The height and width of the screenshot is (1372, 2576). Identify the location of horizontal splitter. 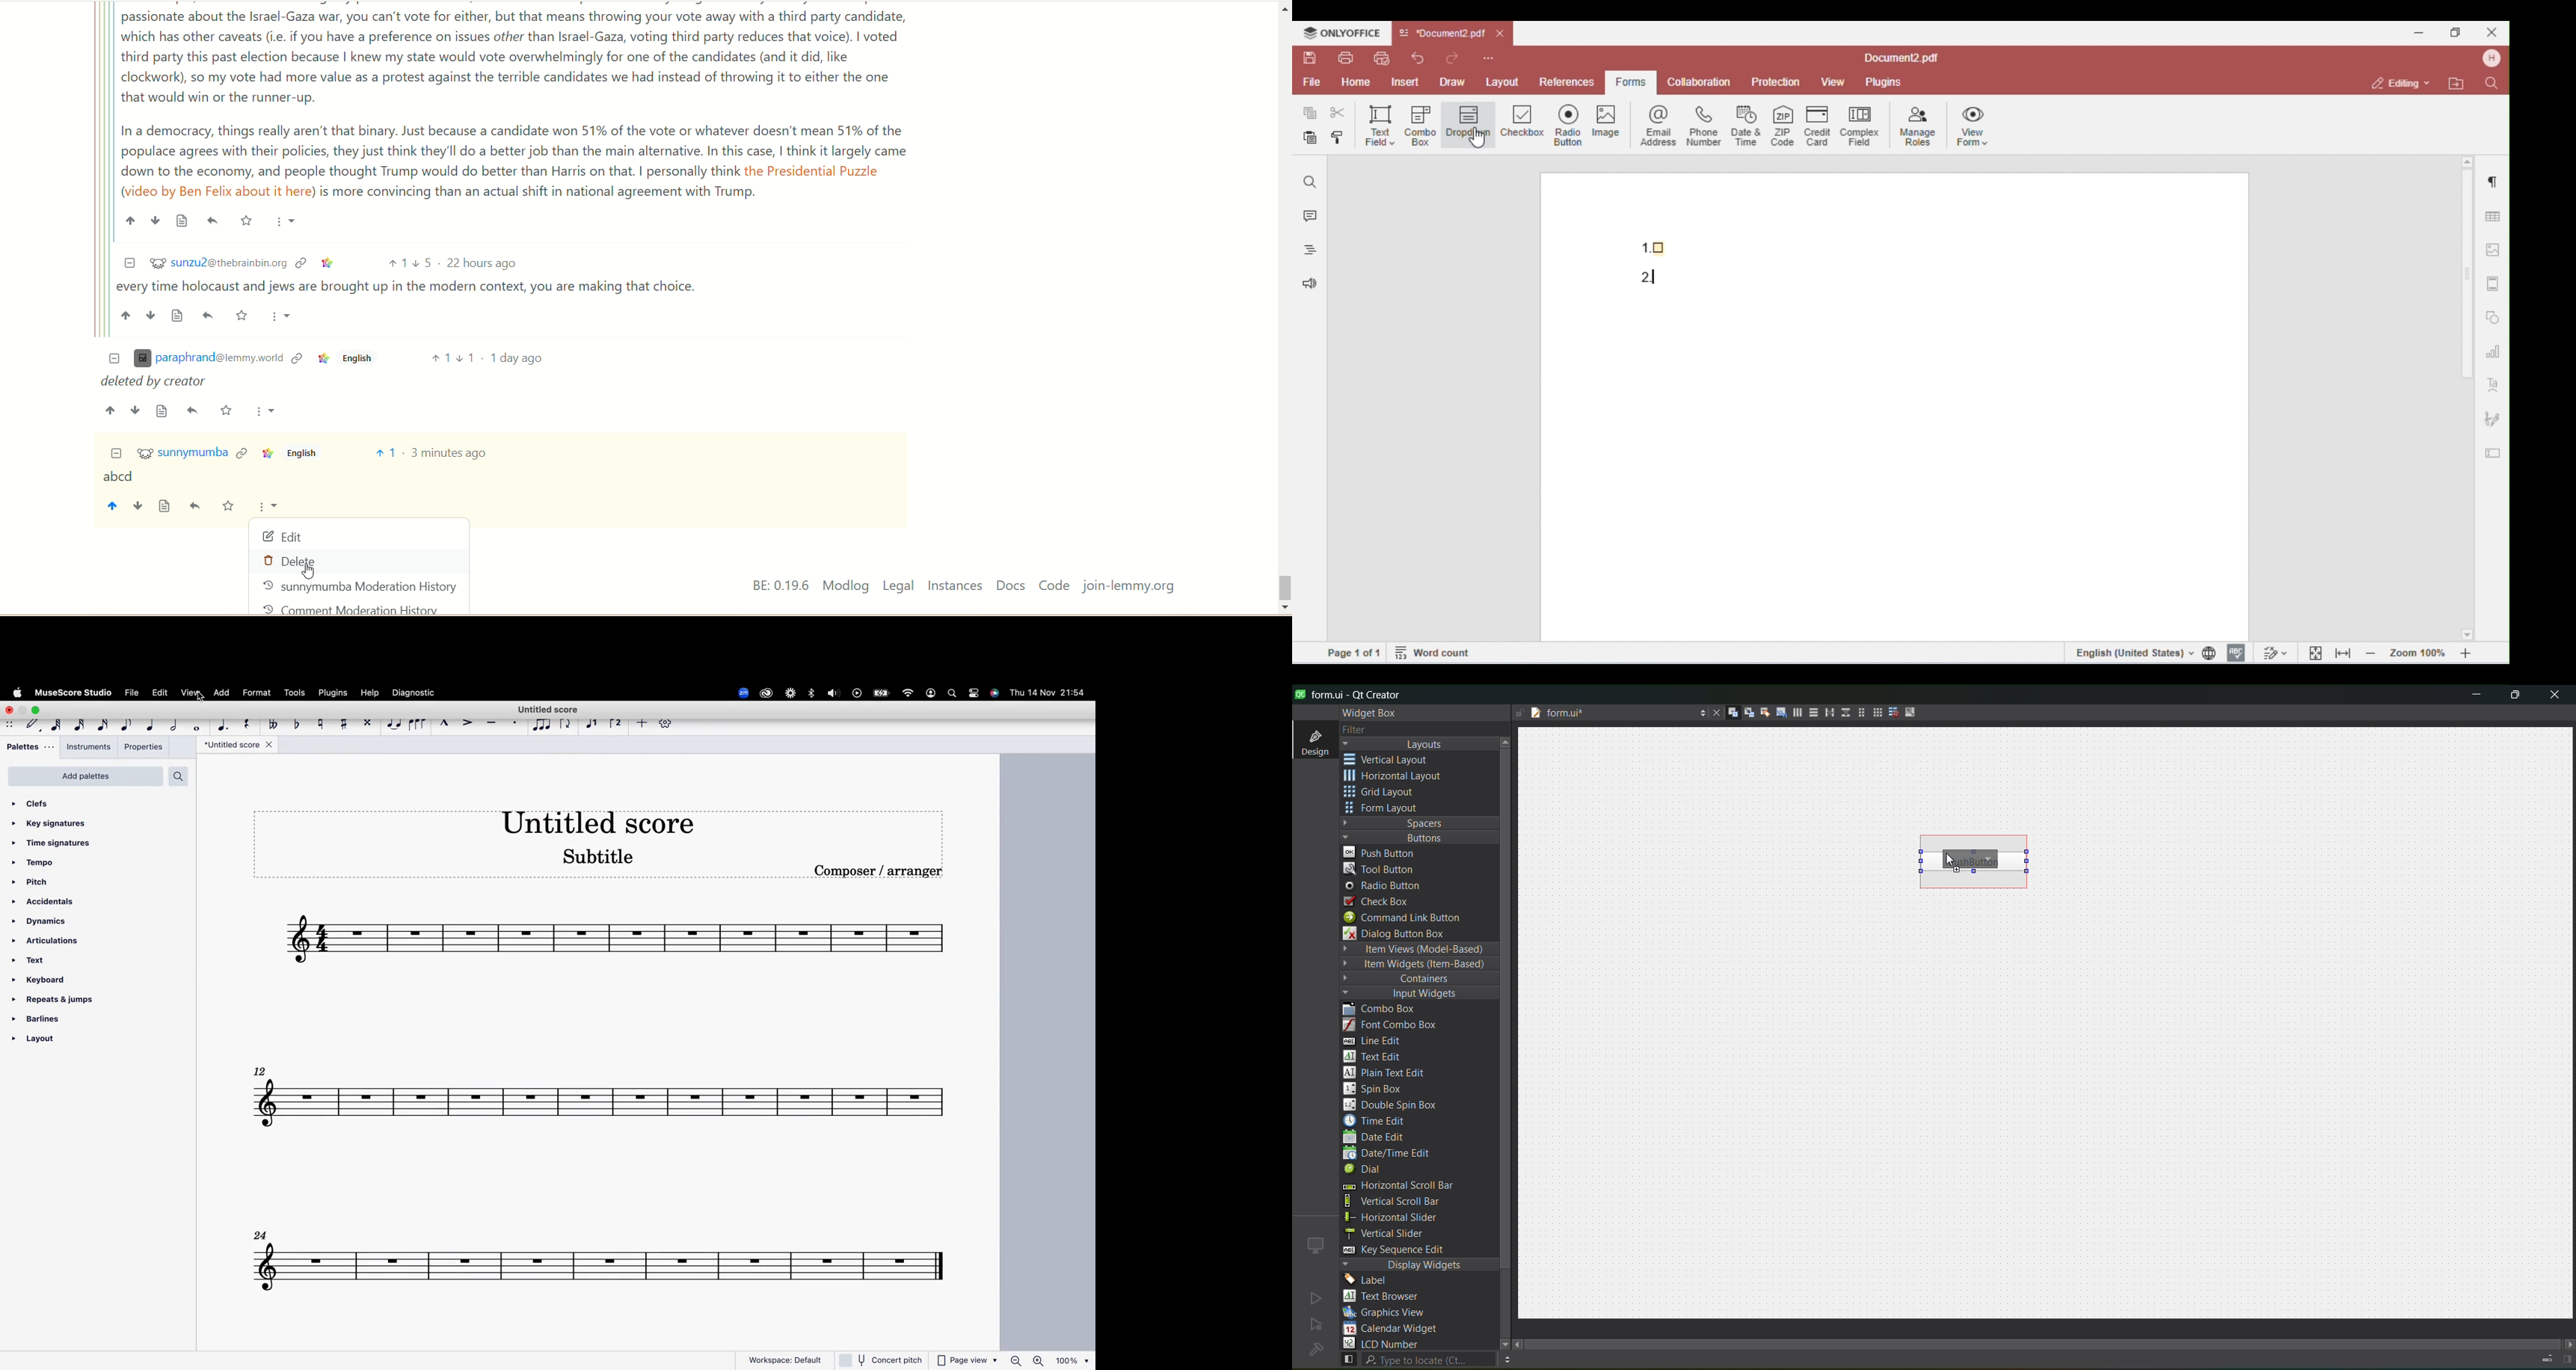
(1826, 713).